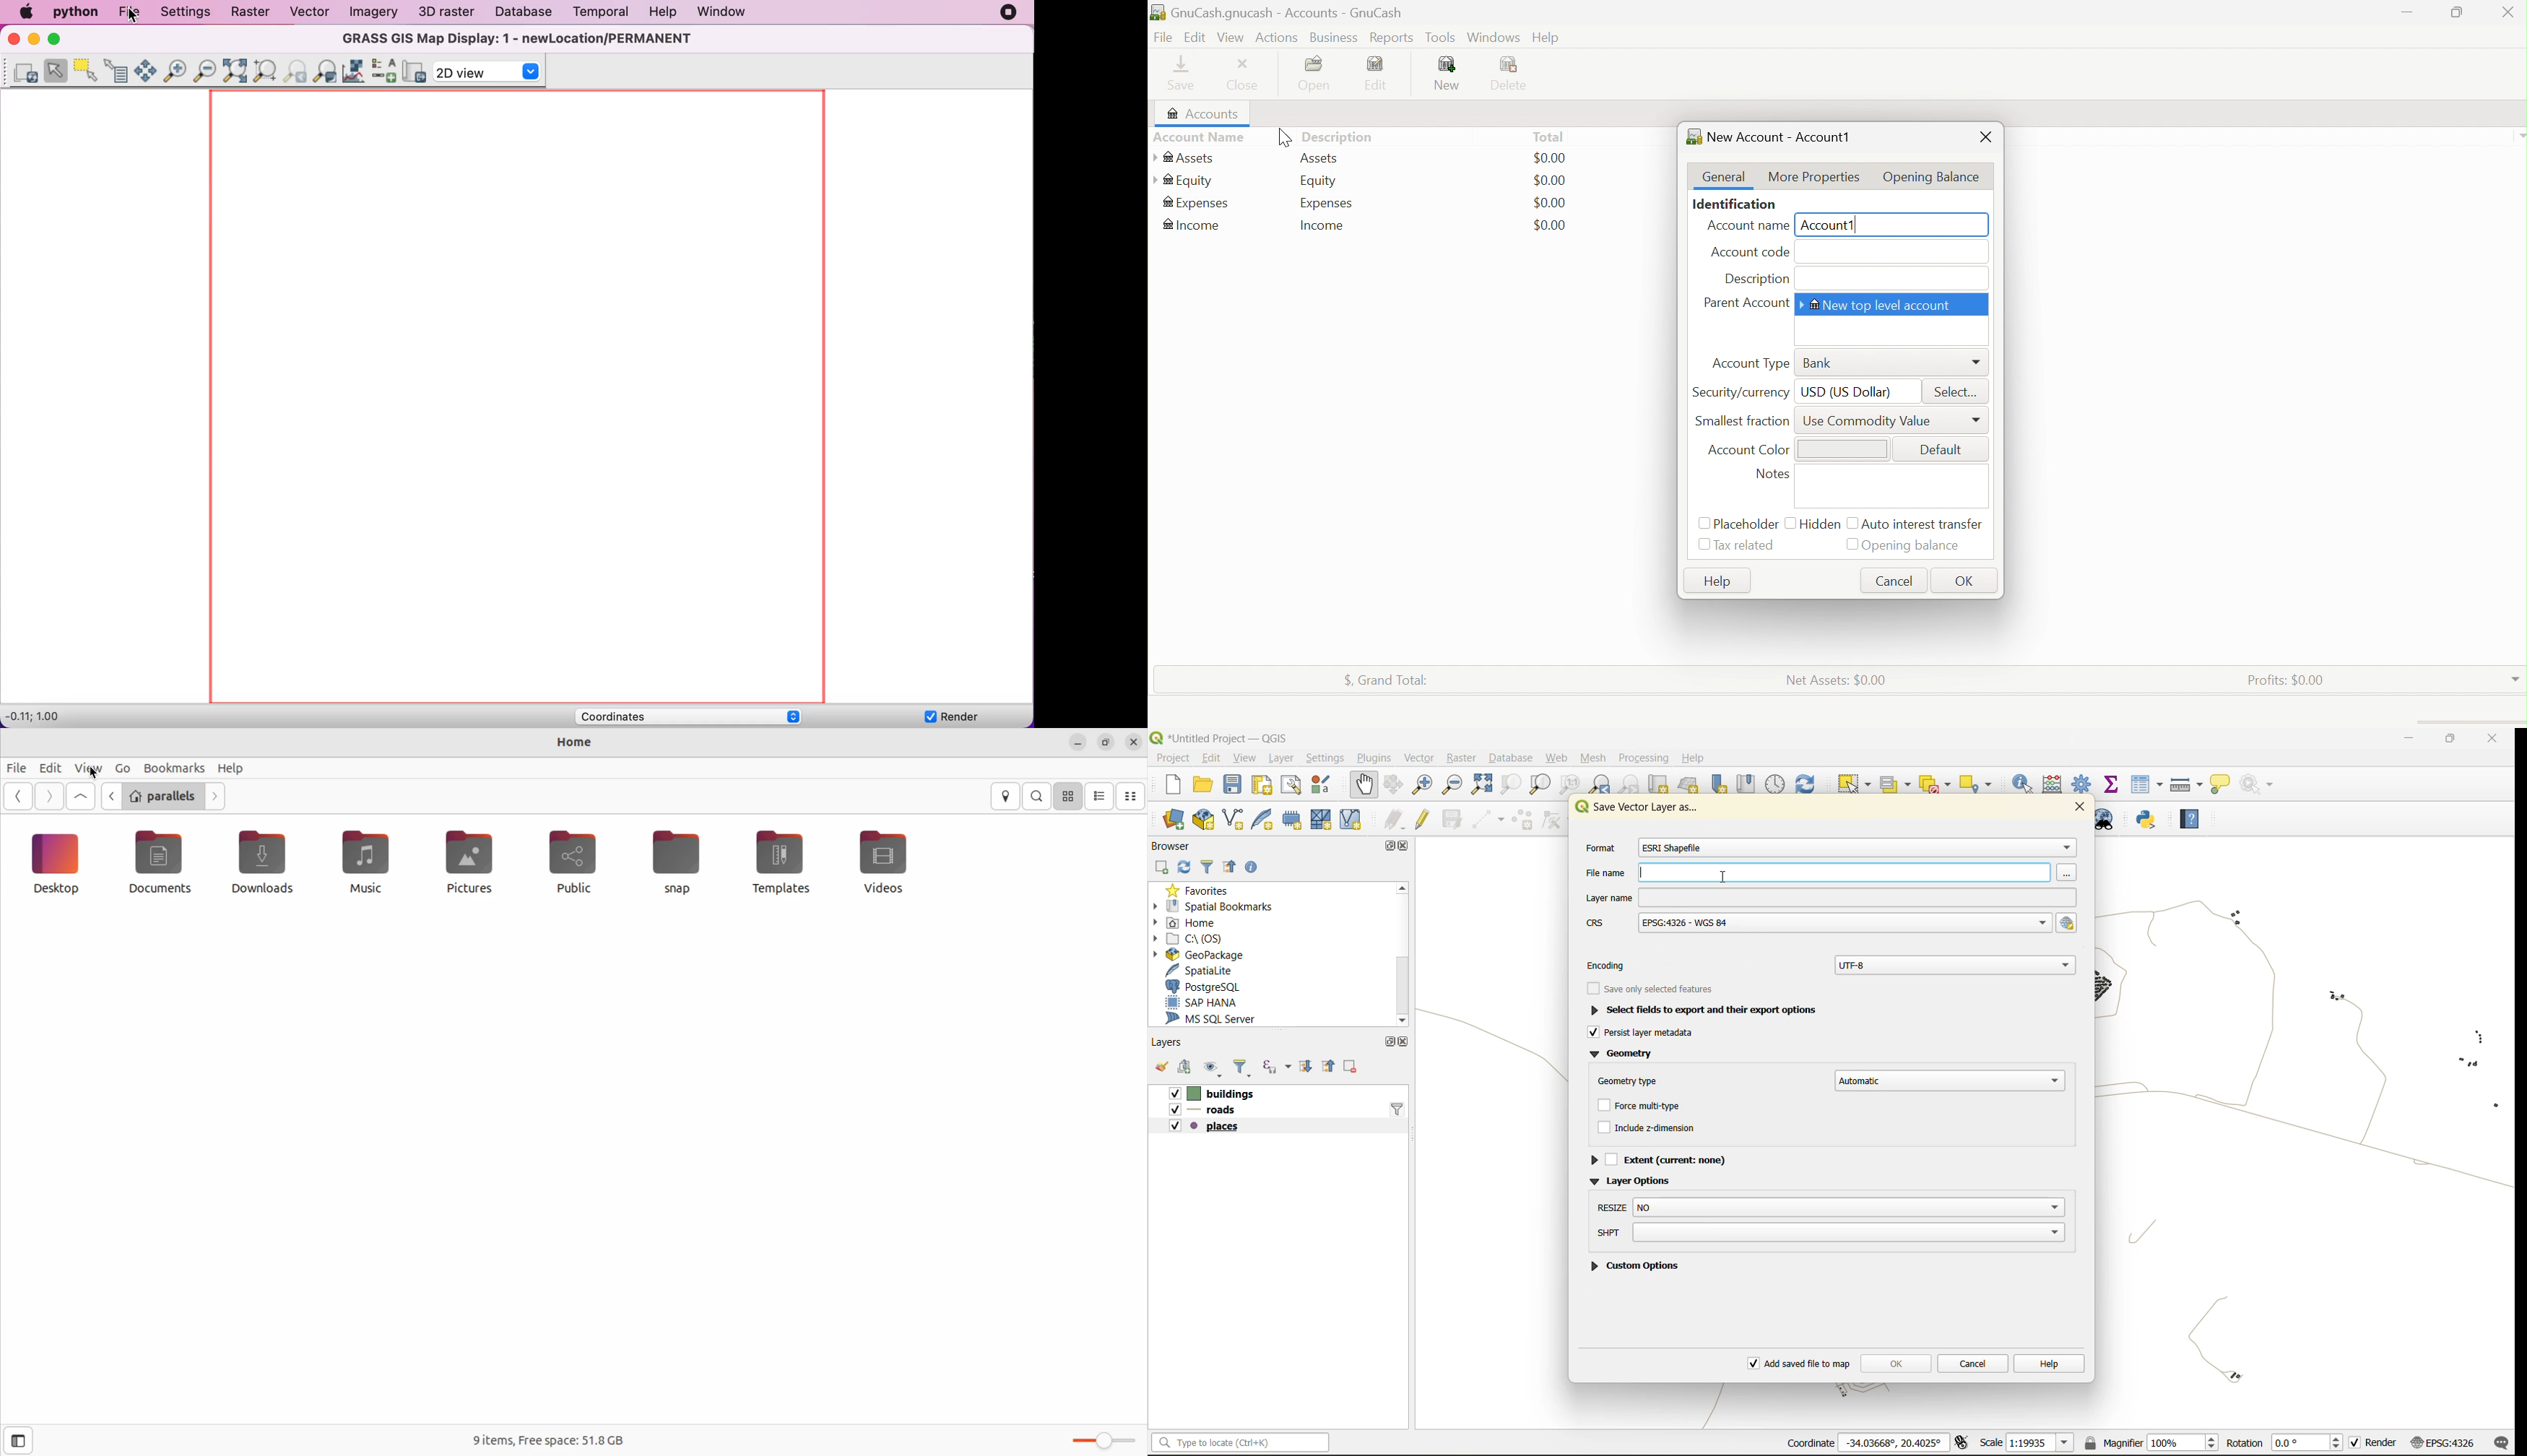 This screenshot has height=1456, width=2548. What do you see at coordinates (1643, 1034) in the screenshot?
I see `Persists` at bounding box center [1643, 1034].